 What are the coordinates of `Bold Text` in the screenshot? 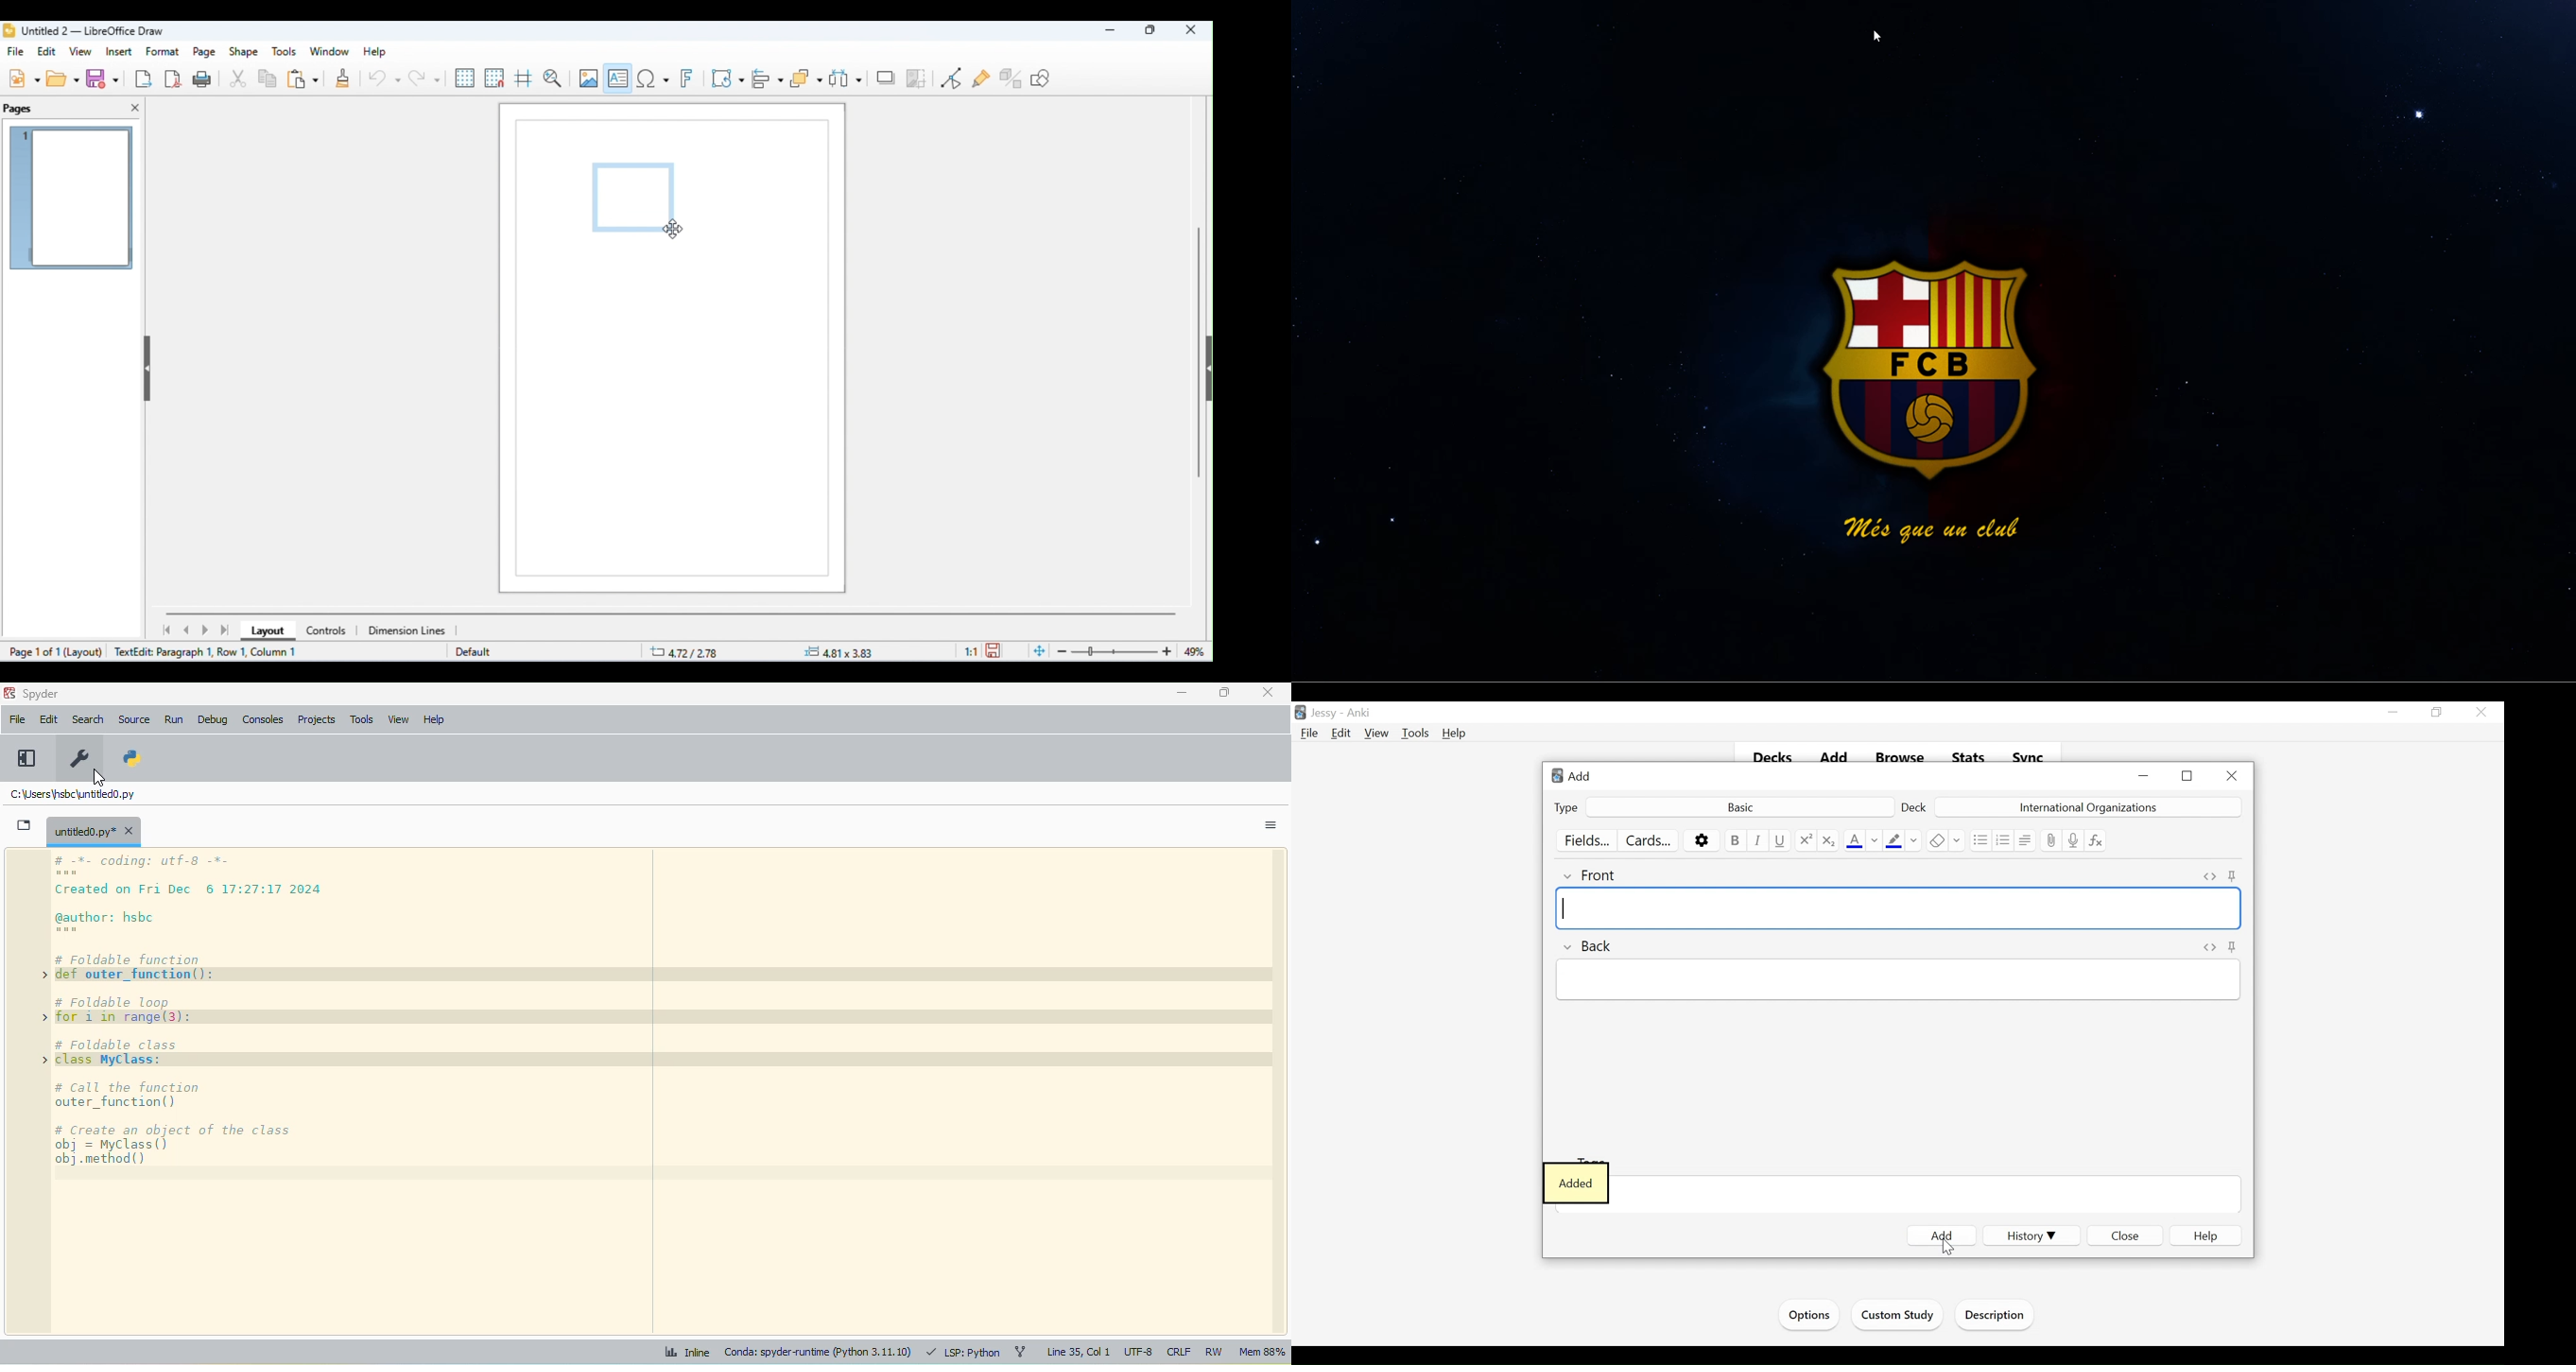 It's located at (1734, 840).